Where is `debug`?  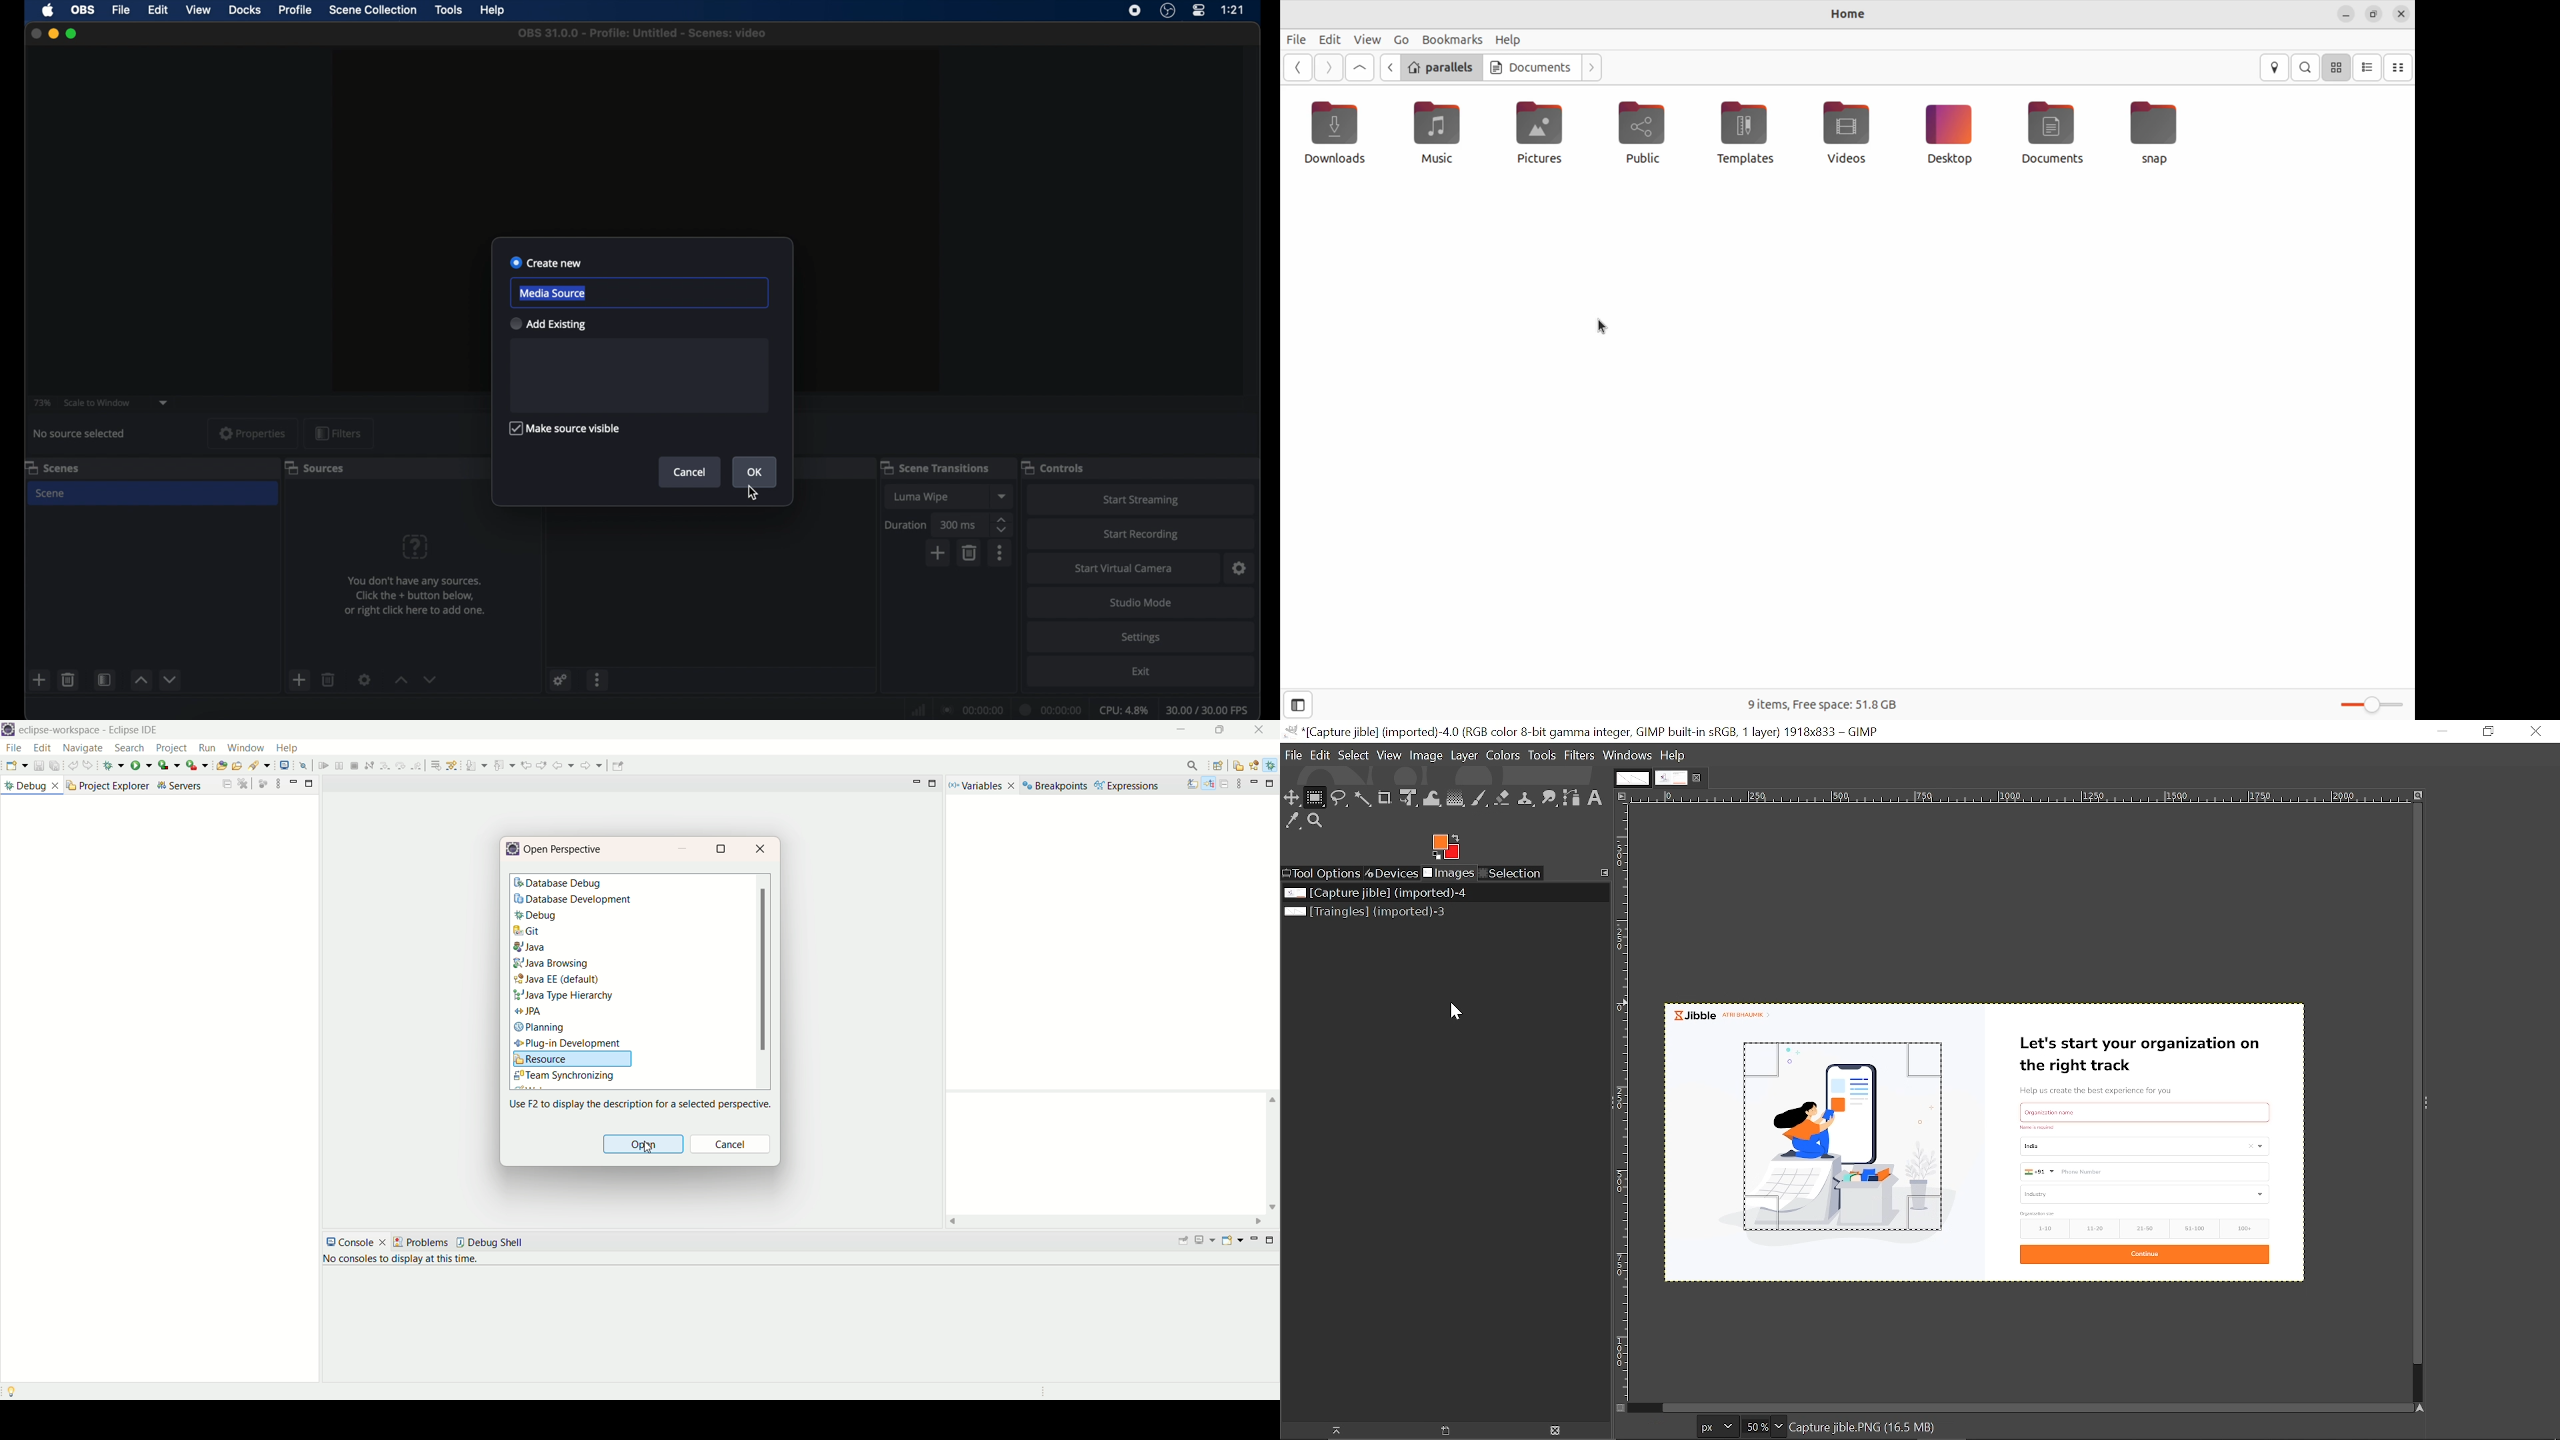
debug is located at coordinates (1272, 765).